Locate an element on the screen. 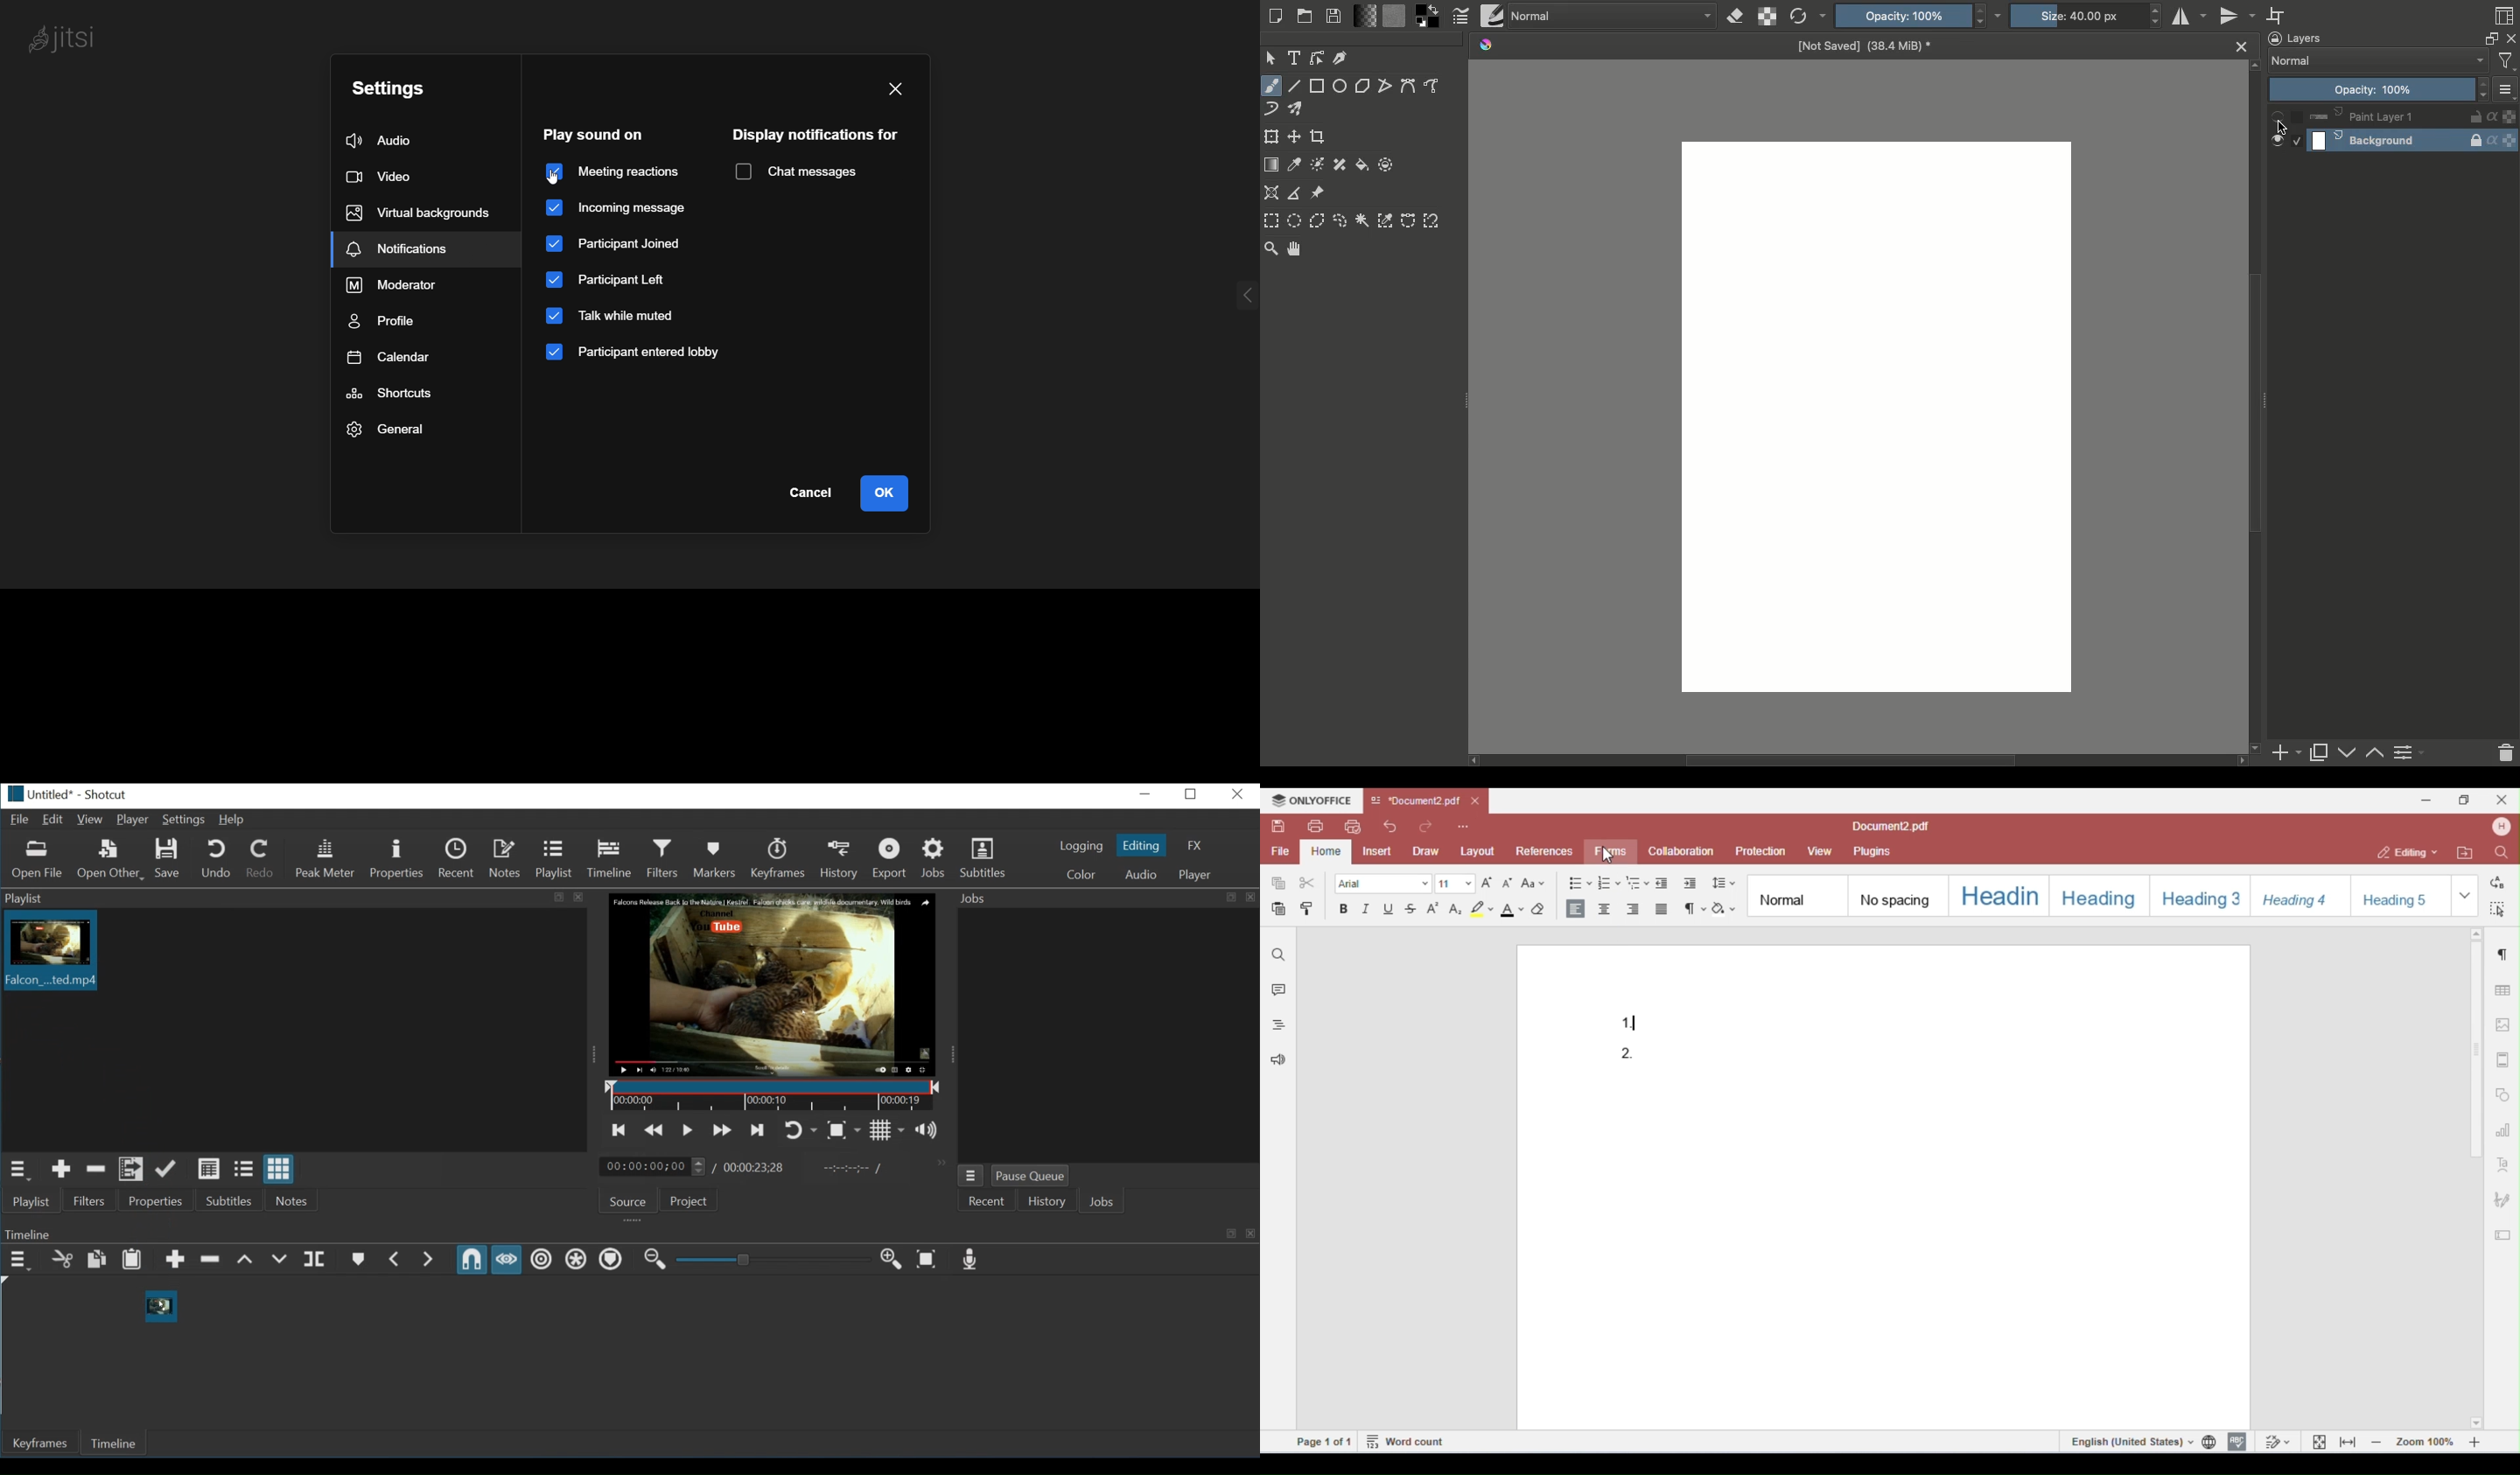 This screenshot has height=1484, width=2520. profile is located at coordinates (390, 320).